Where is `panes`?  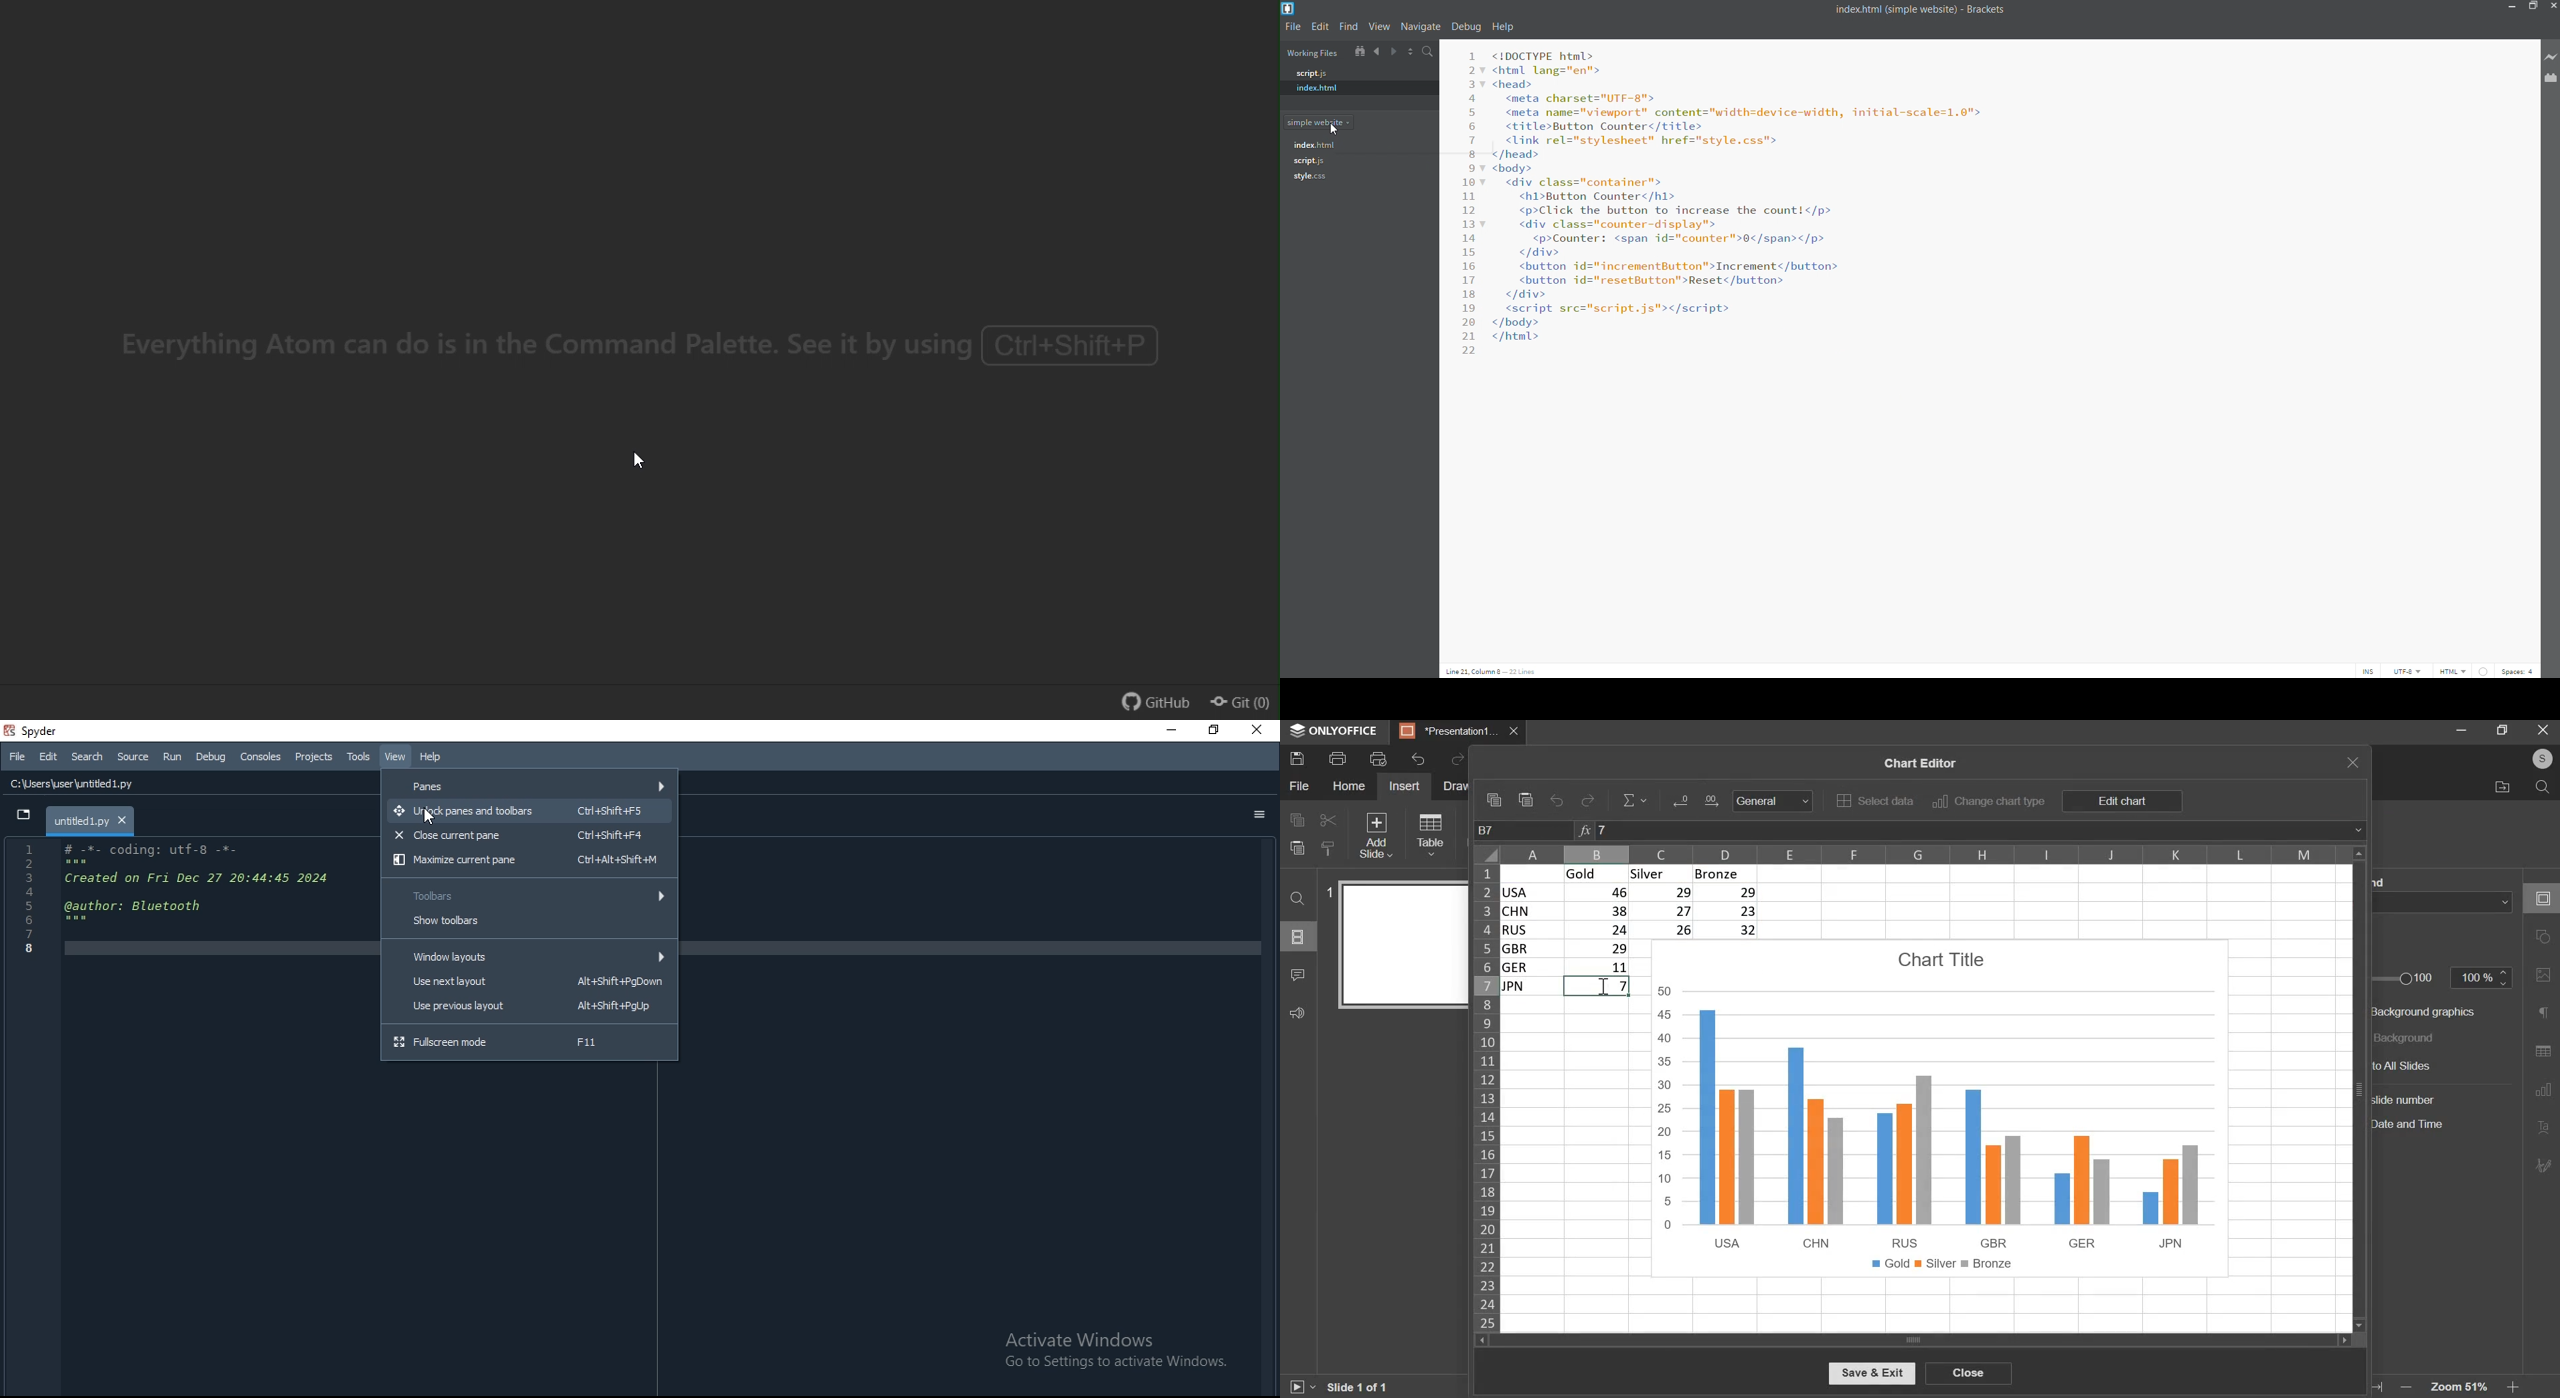 panes is located at coordinates (530, 785).